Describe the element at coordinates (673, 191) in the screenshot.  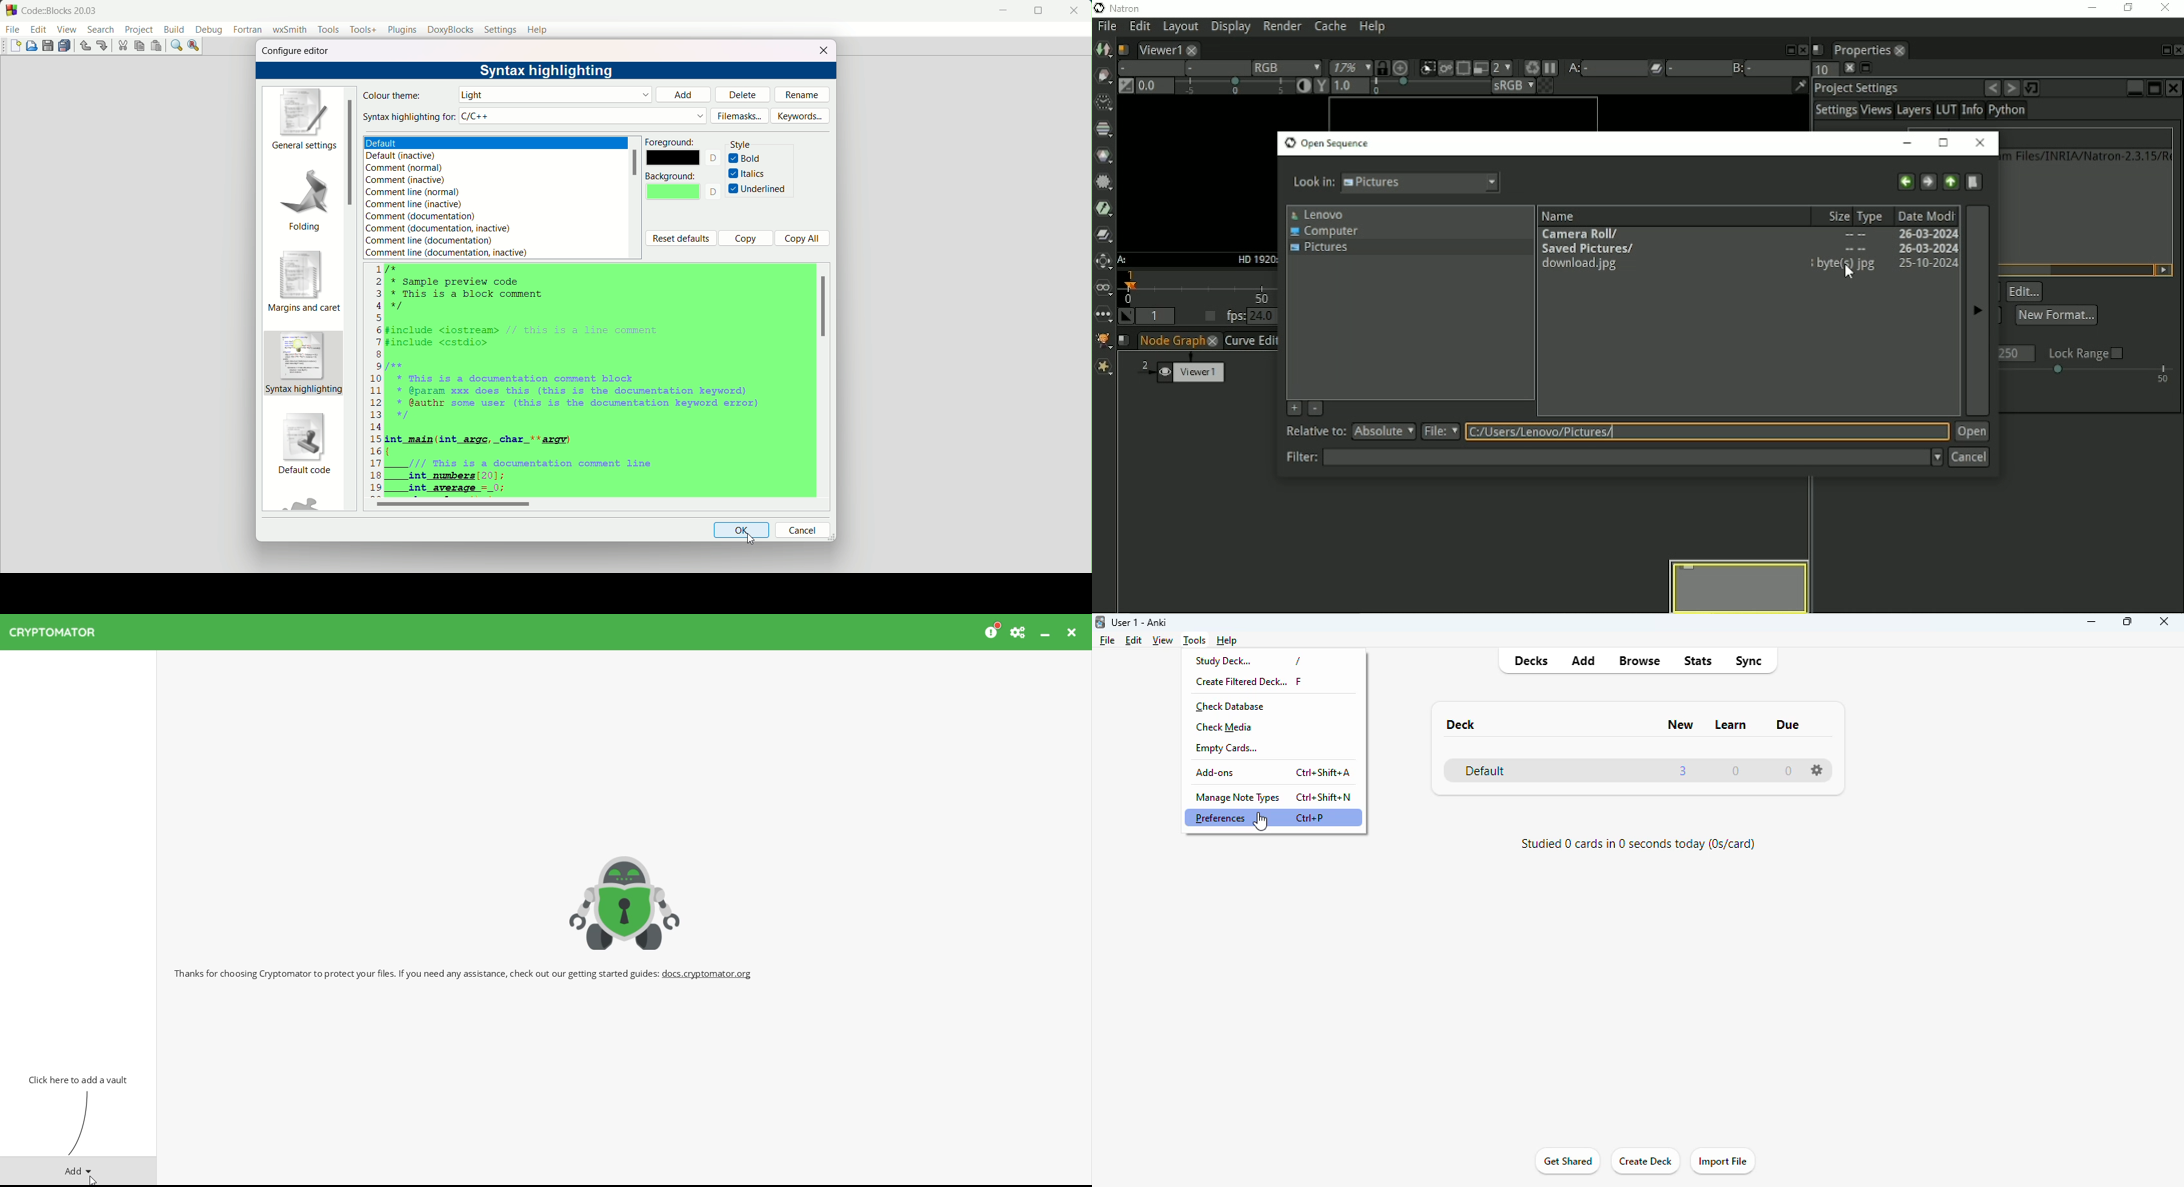
I see `background` at that location.